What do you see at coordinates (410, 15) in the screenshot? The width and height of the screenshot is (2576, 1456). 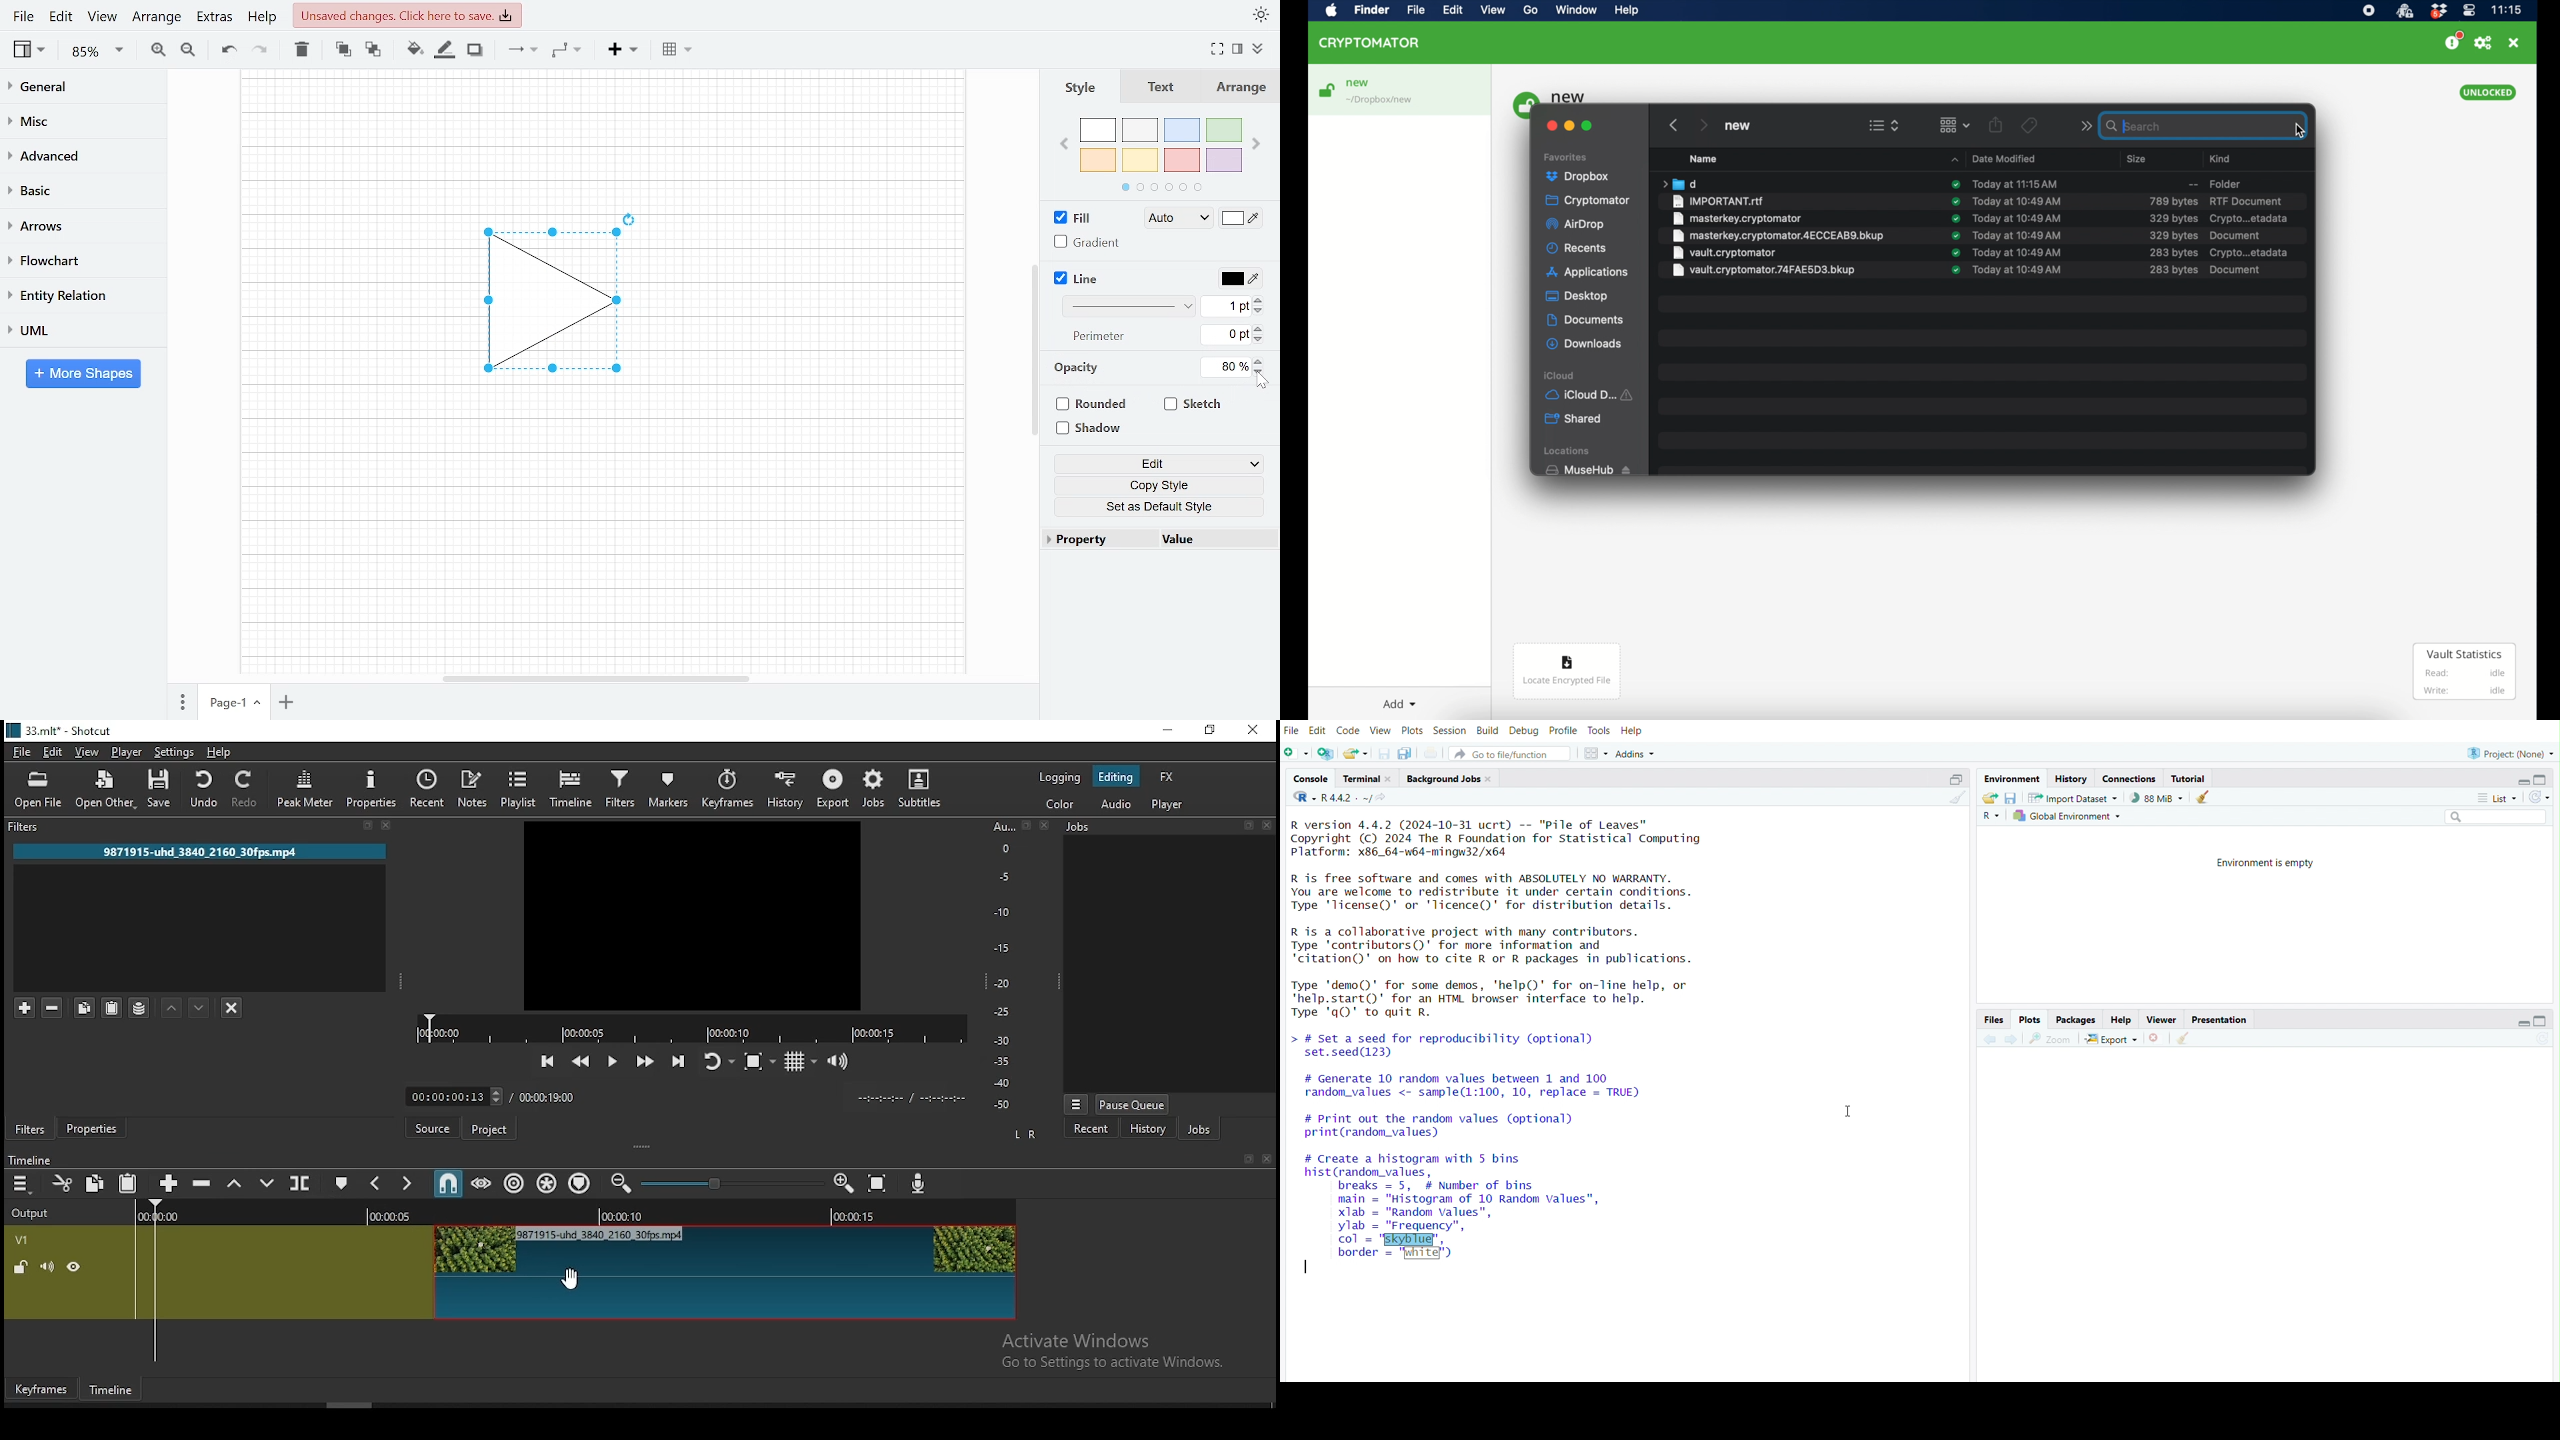 I see `Unsaved changes. Click here to save` at bounding box center [410, 15].